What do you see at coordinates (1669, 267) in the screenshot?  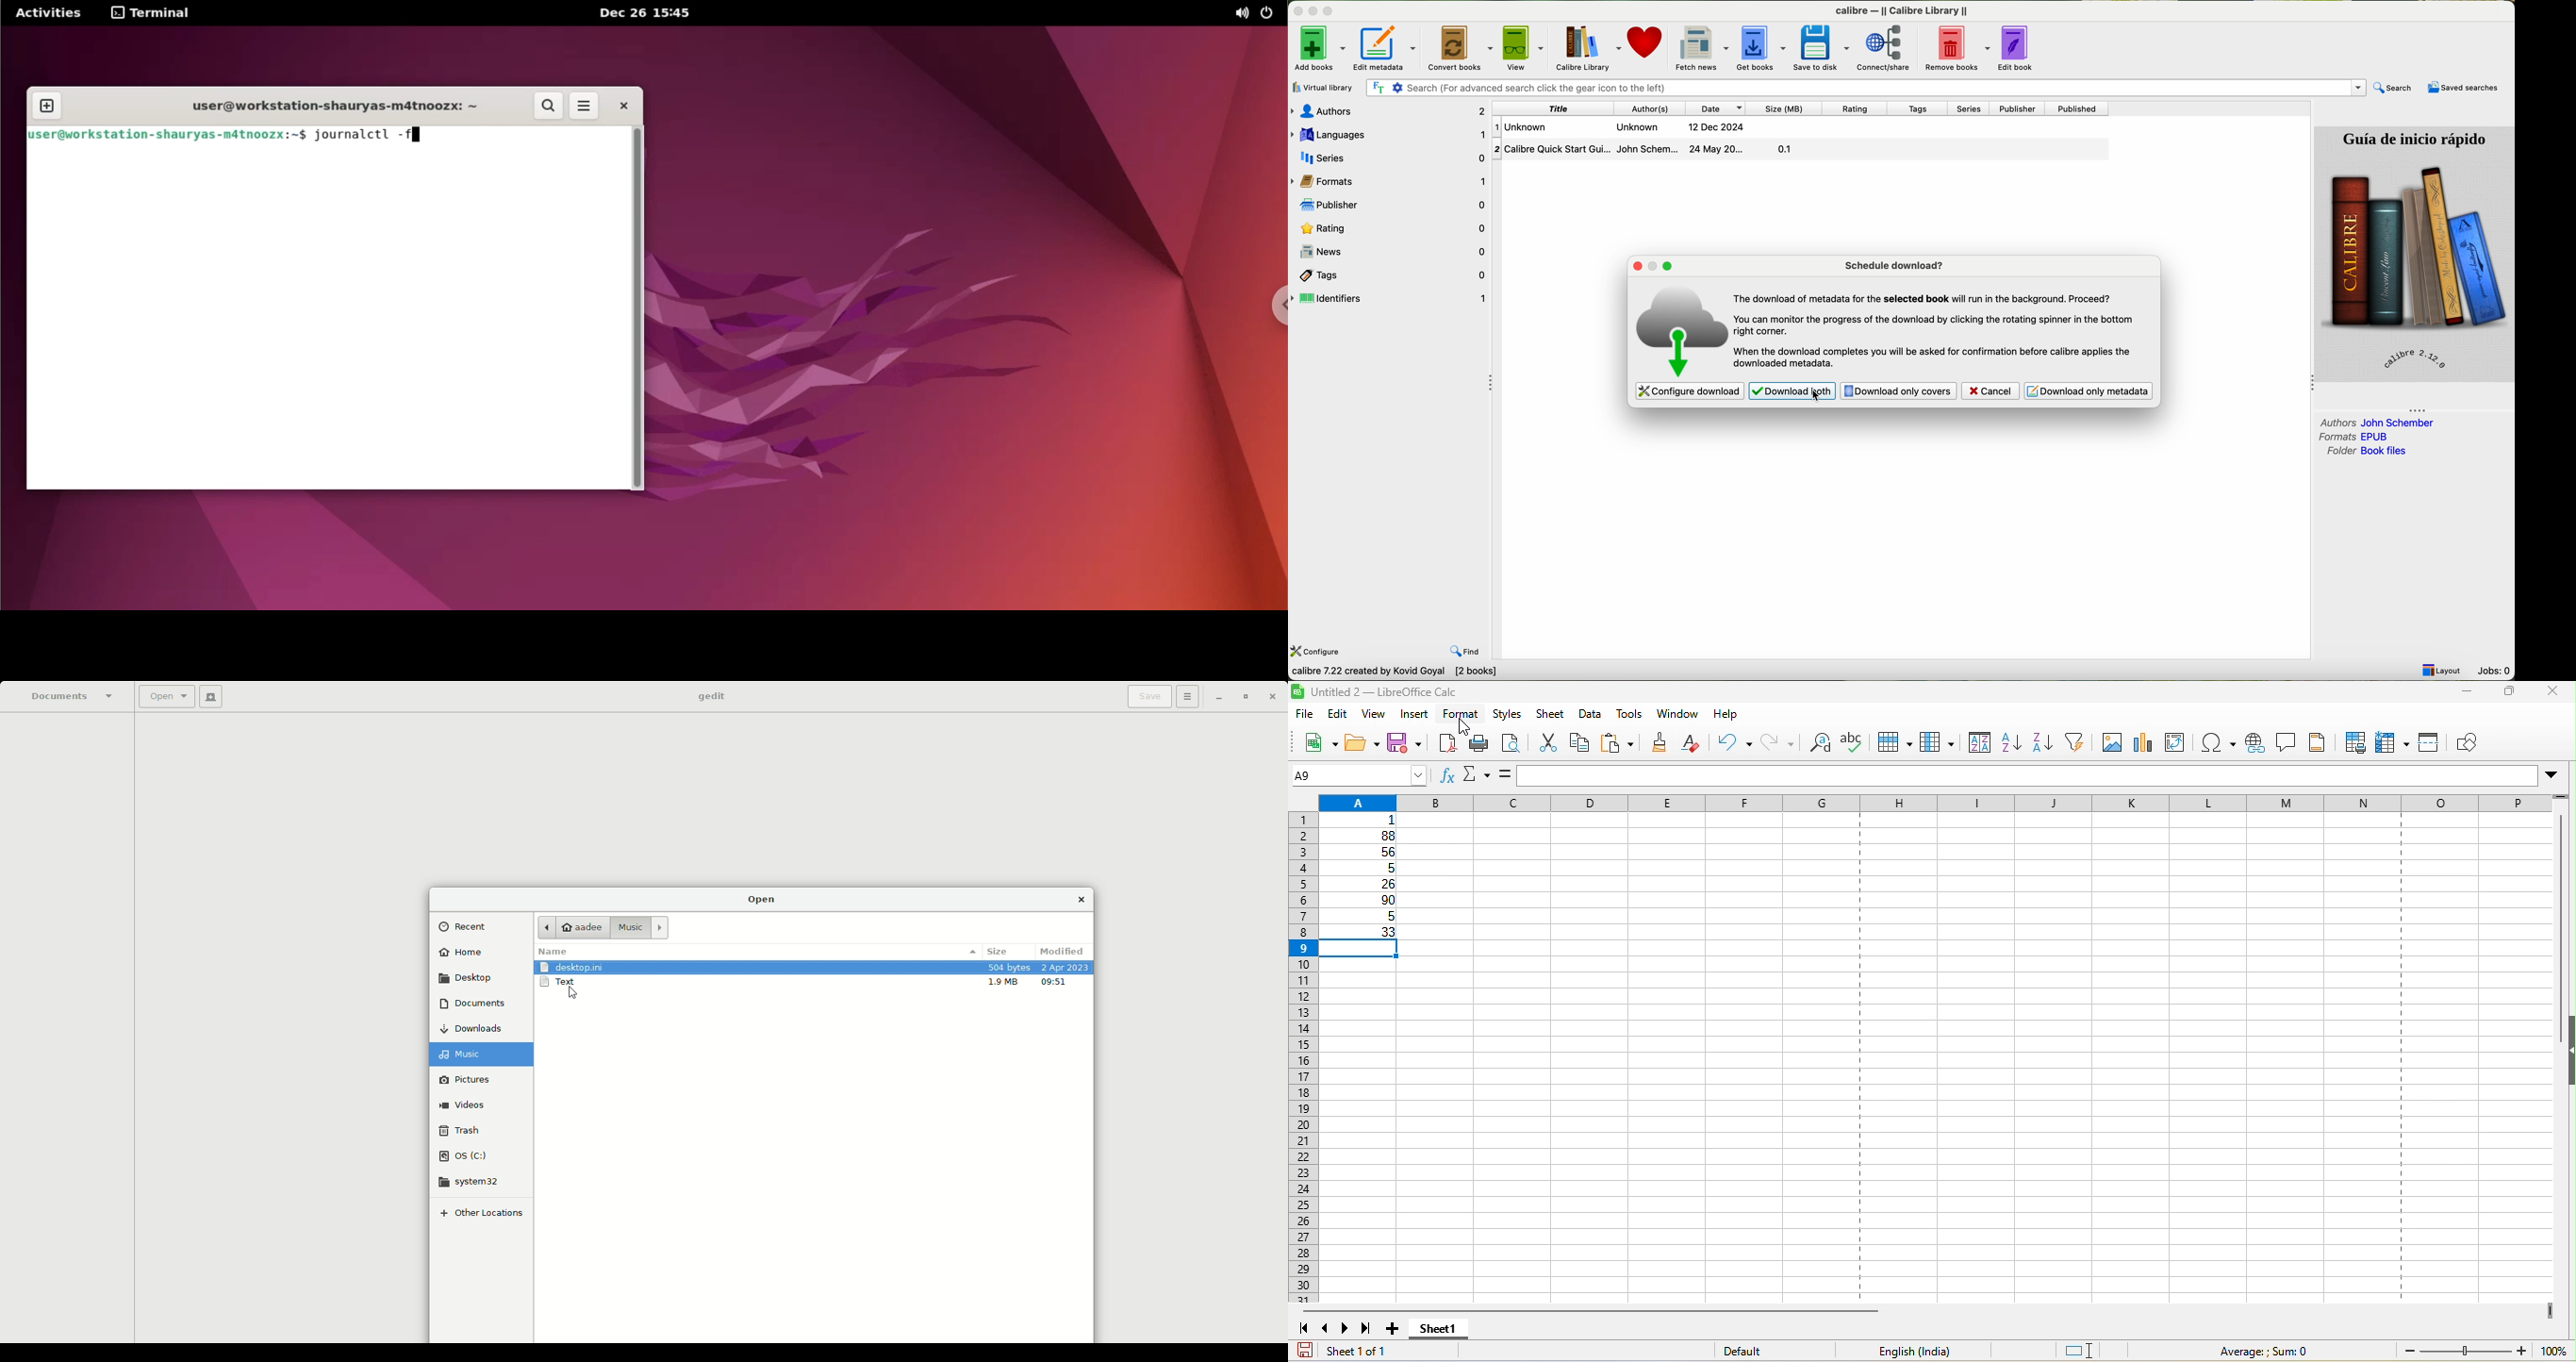 I see `maximize popup` at bounding box center [1669, 267].